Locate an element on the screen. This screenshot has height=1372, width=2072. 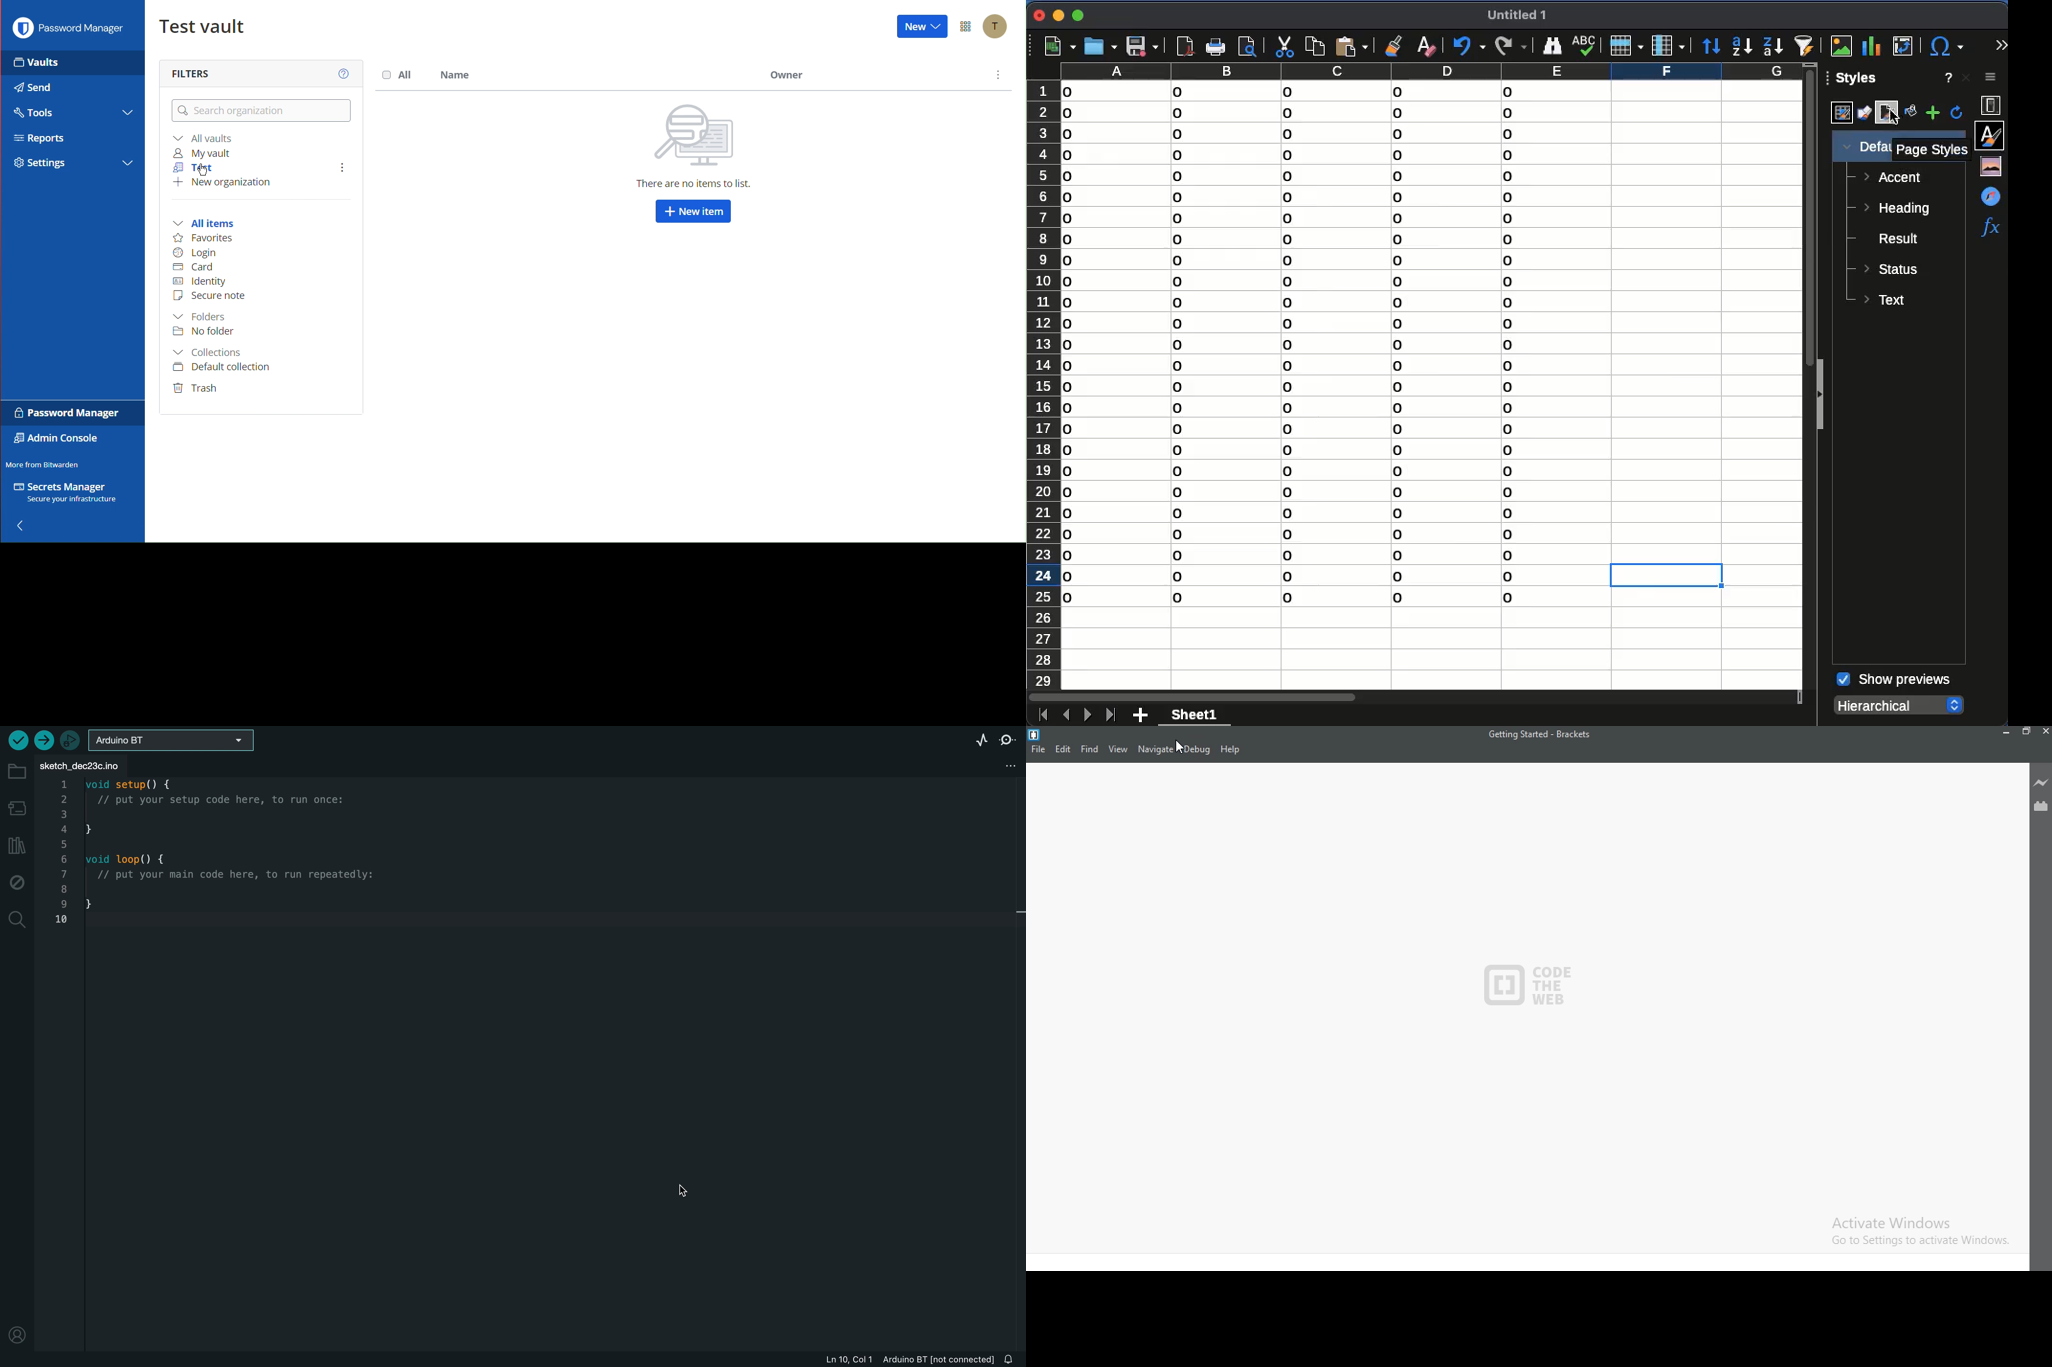
first sheet is located at coordinates (1040, 714).